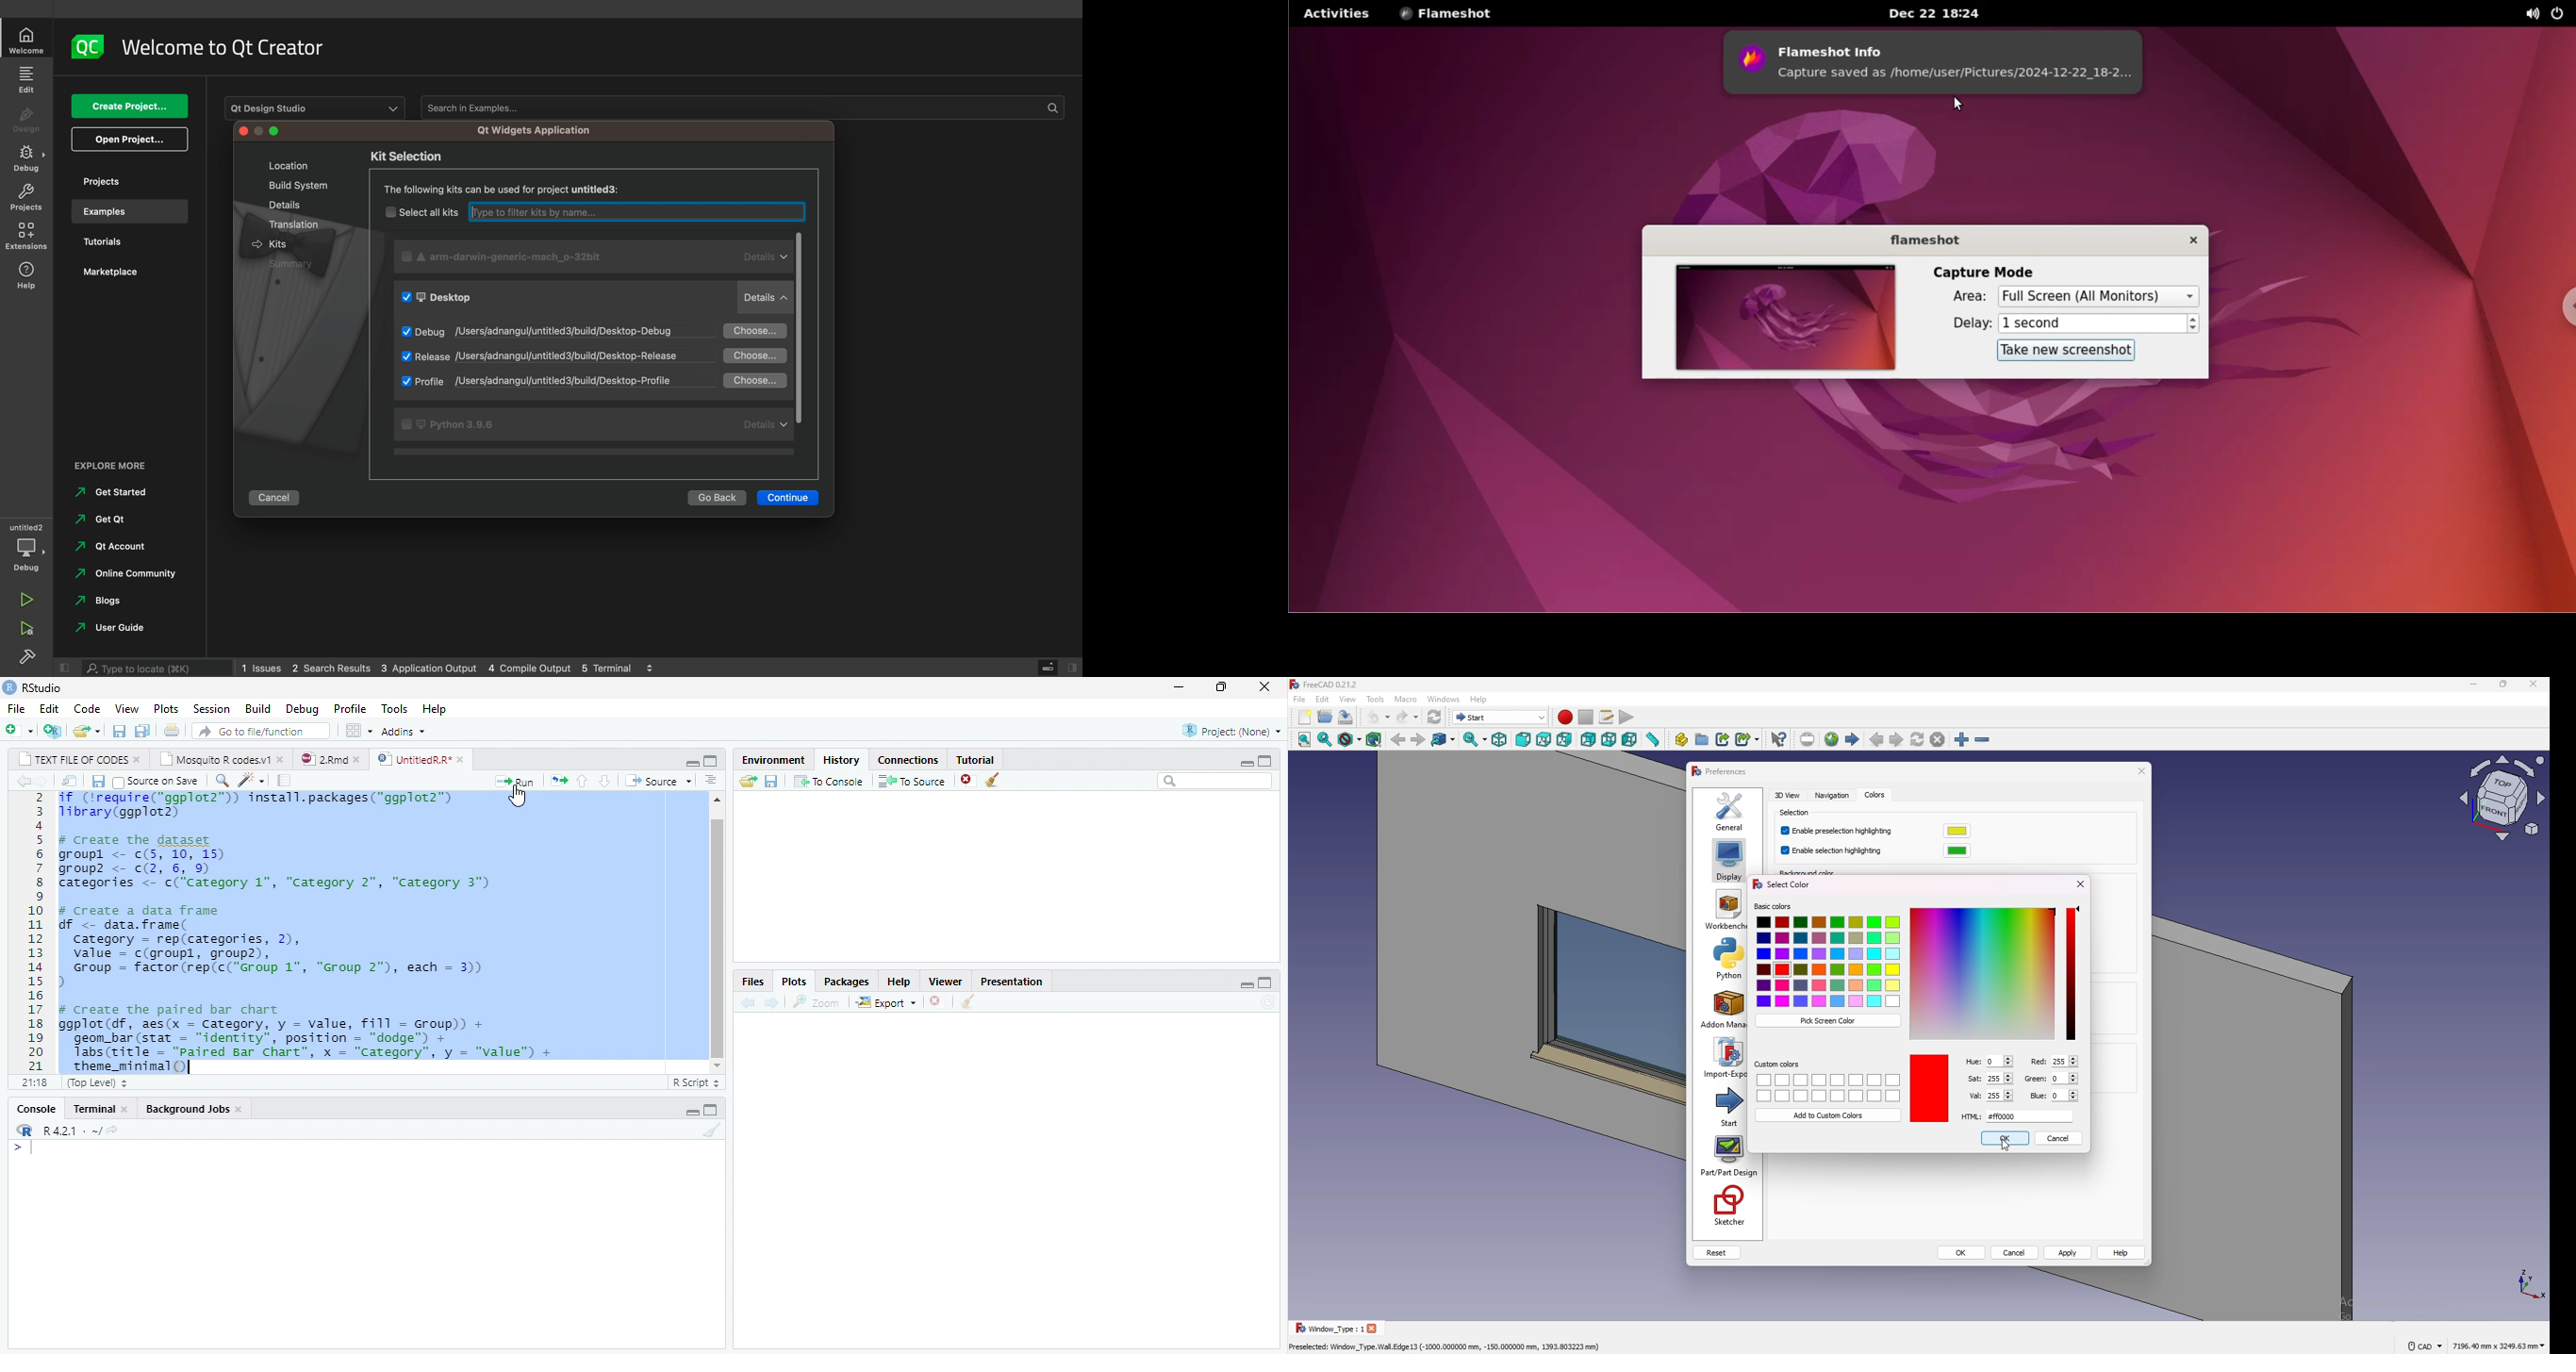 The height and width of the screenshot is (1372, 2576). I want to click on view, so click(124, 707).